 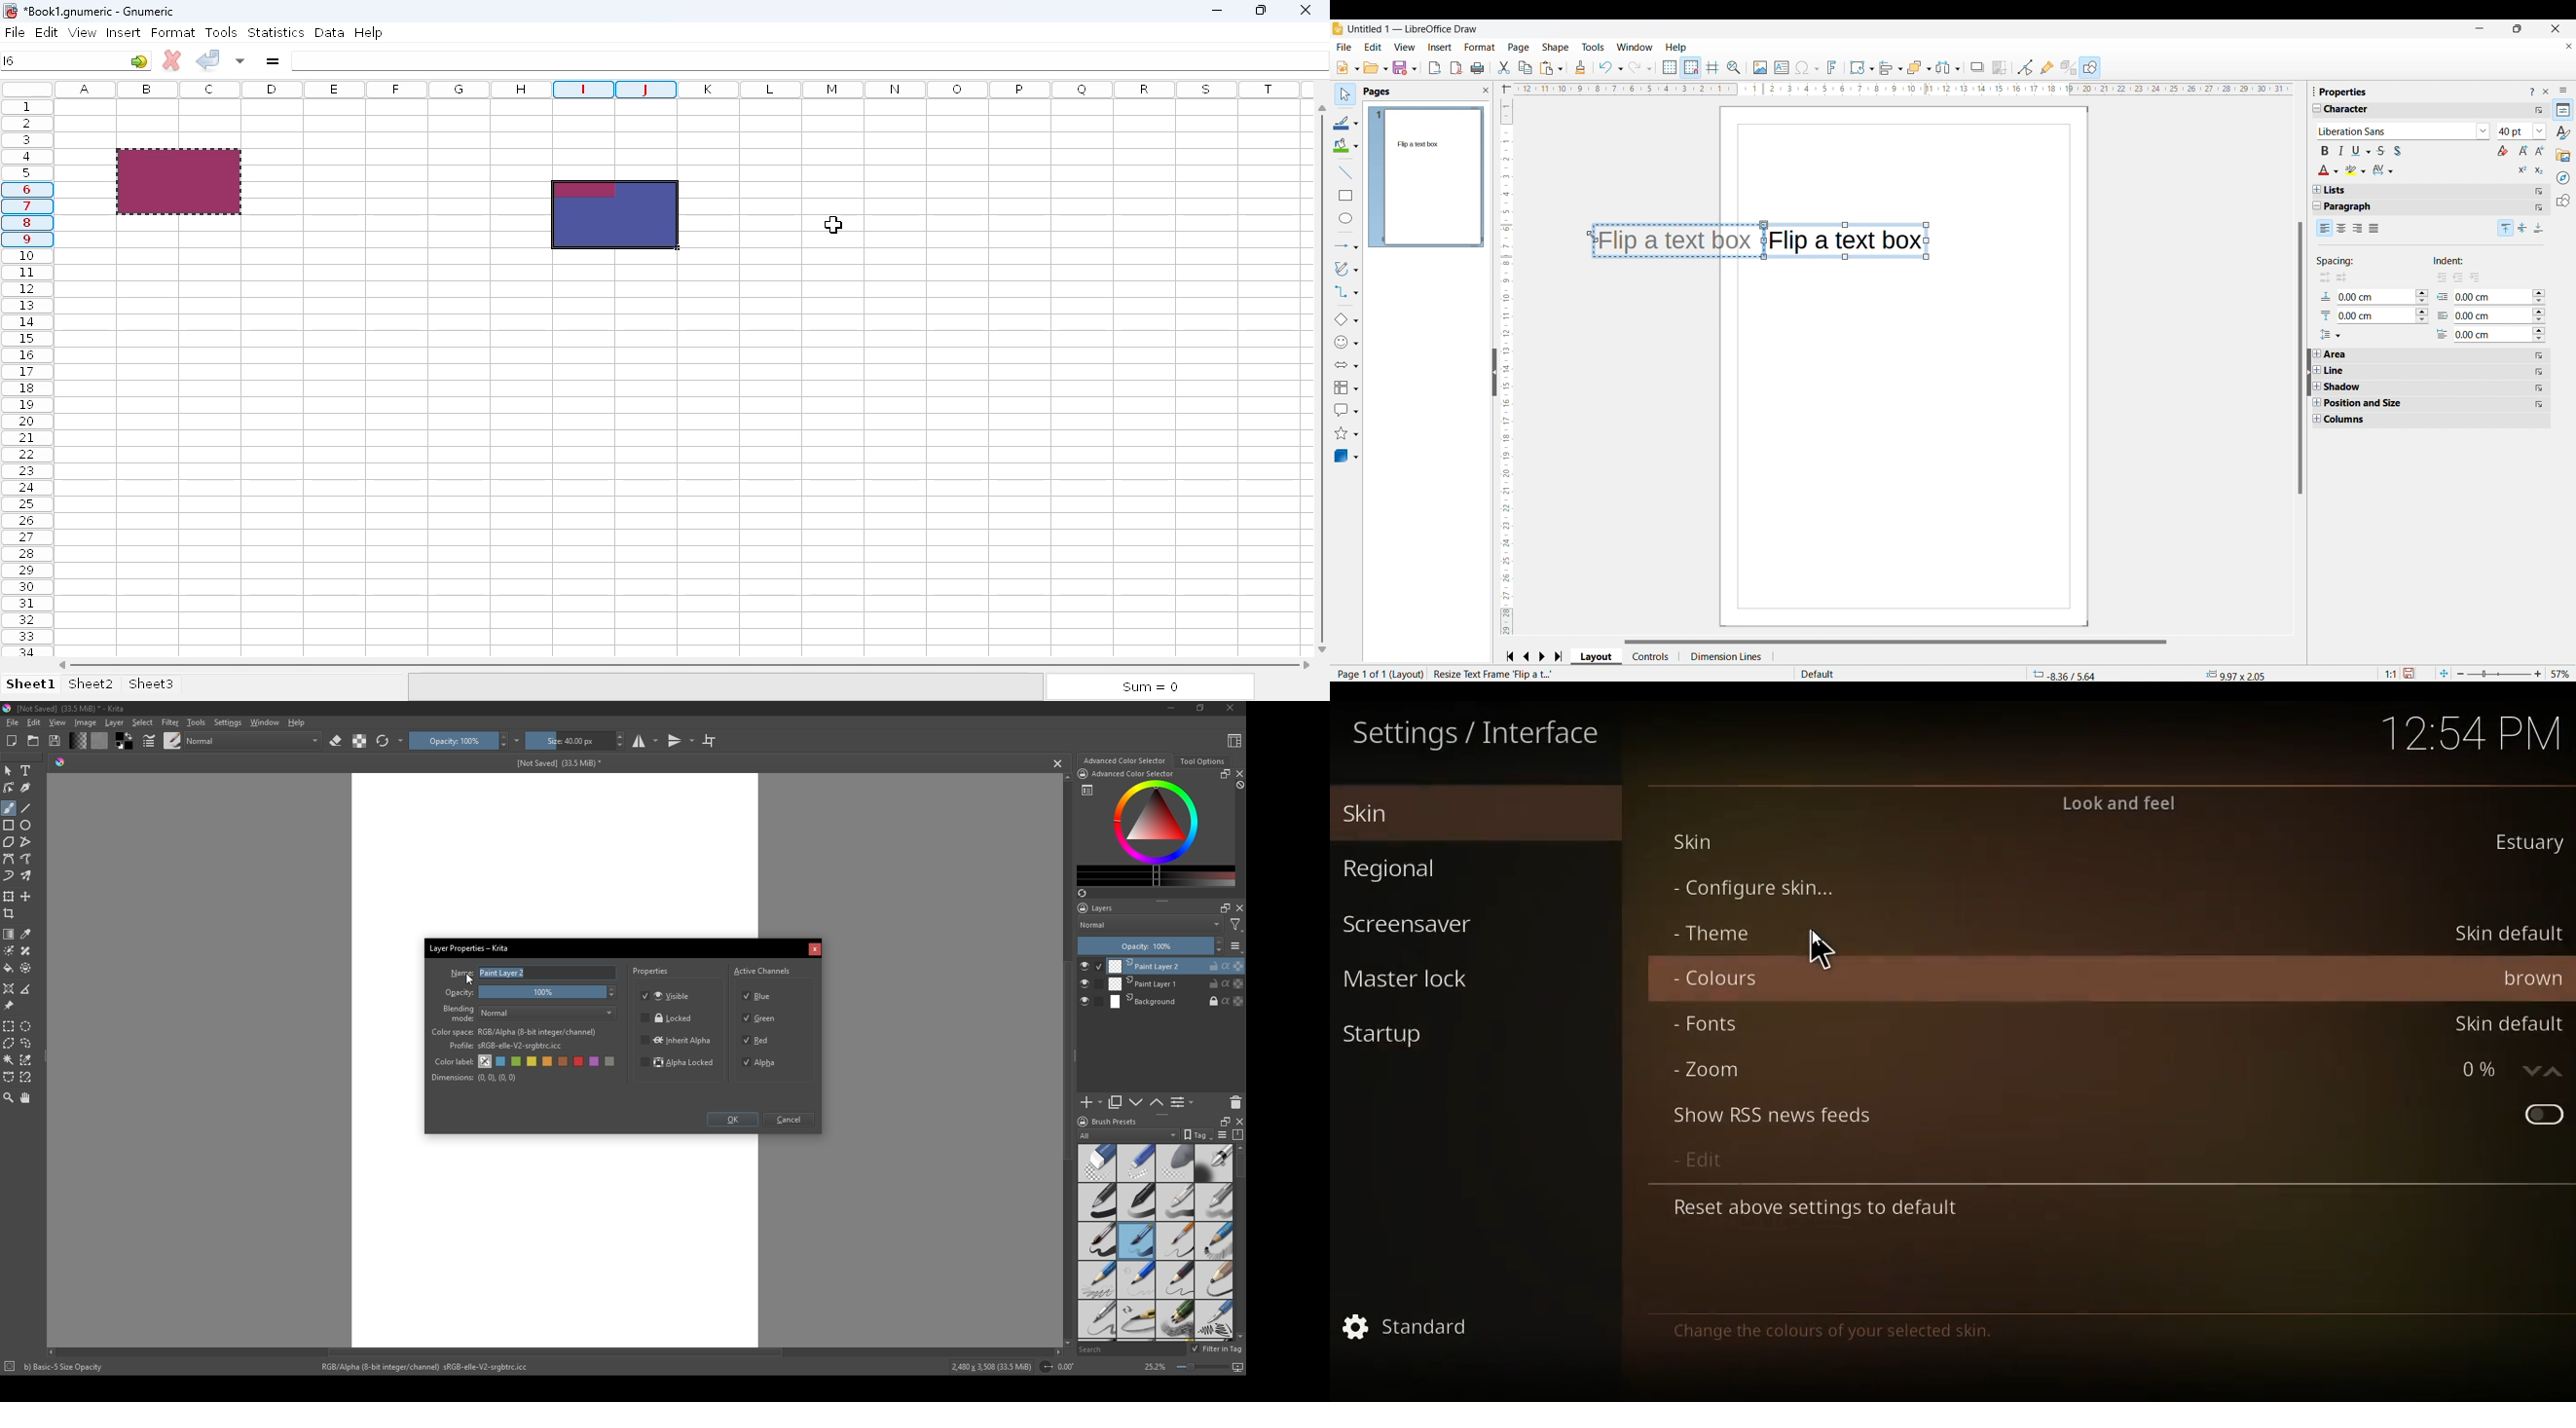 I want to click on Collapse, so click(x=2318, y=206).